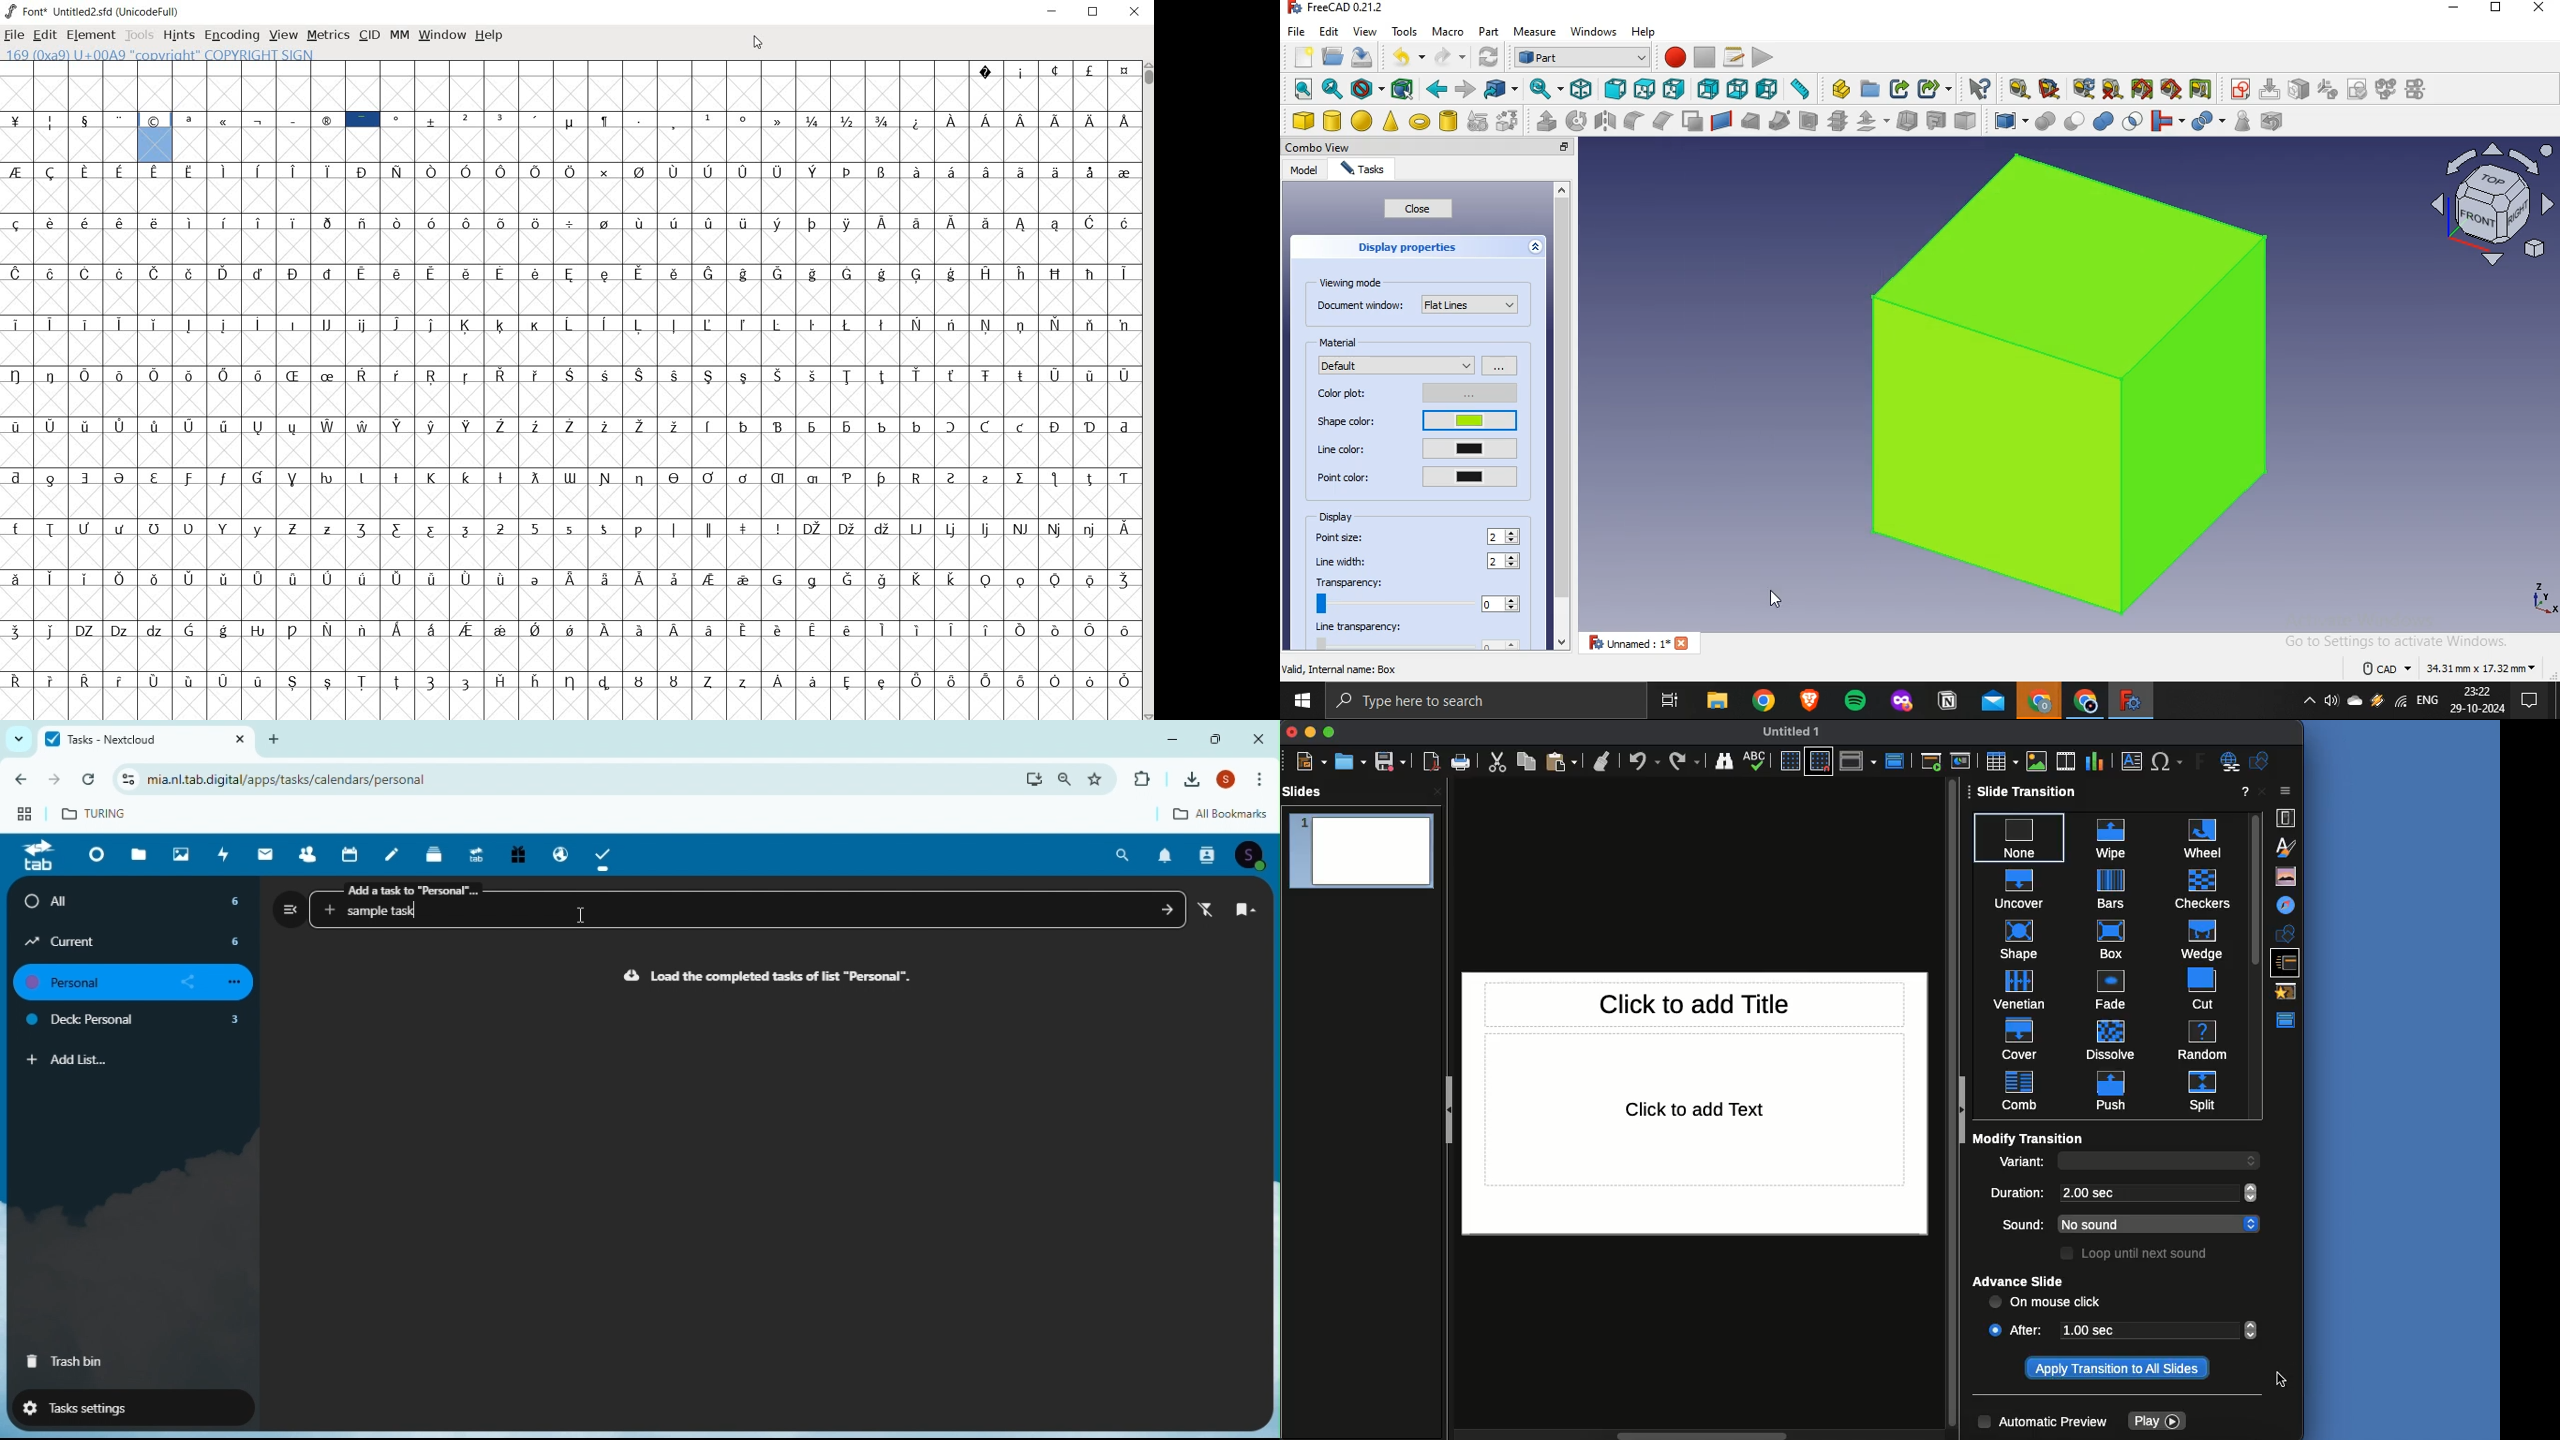 Image resolution: width=2576 pixels, height=1456 pixels. Describe the element at coordinates (1951, 1107) in the screenshot. I see `scroll` at that location.